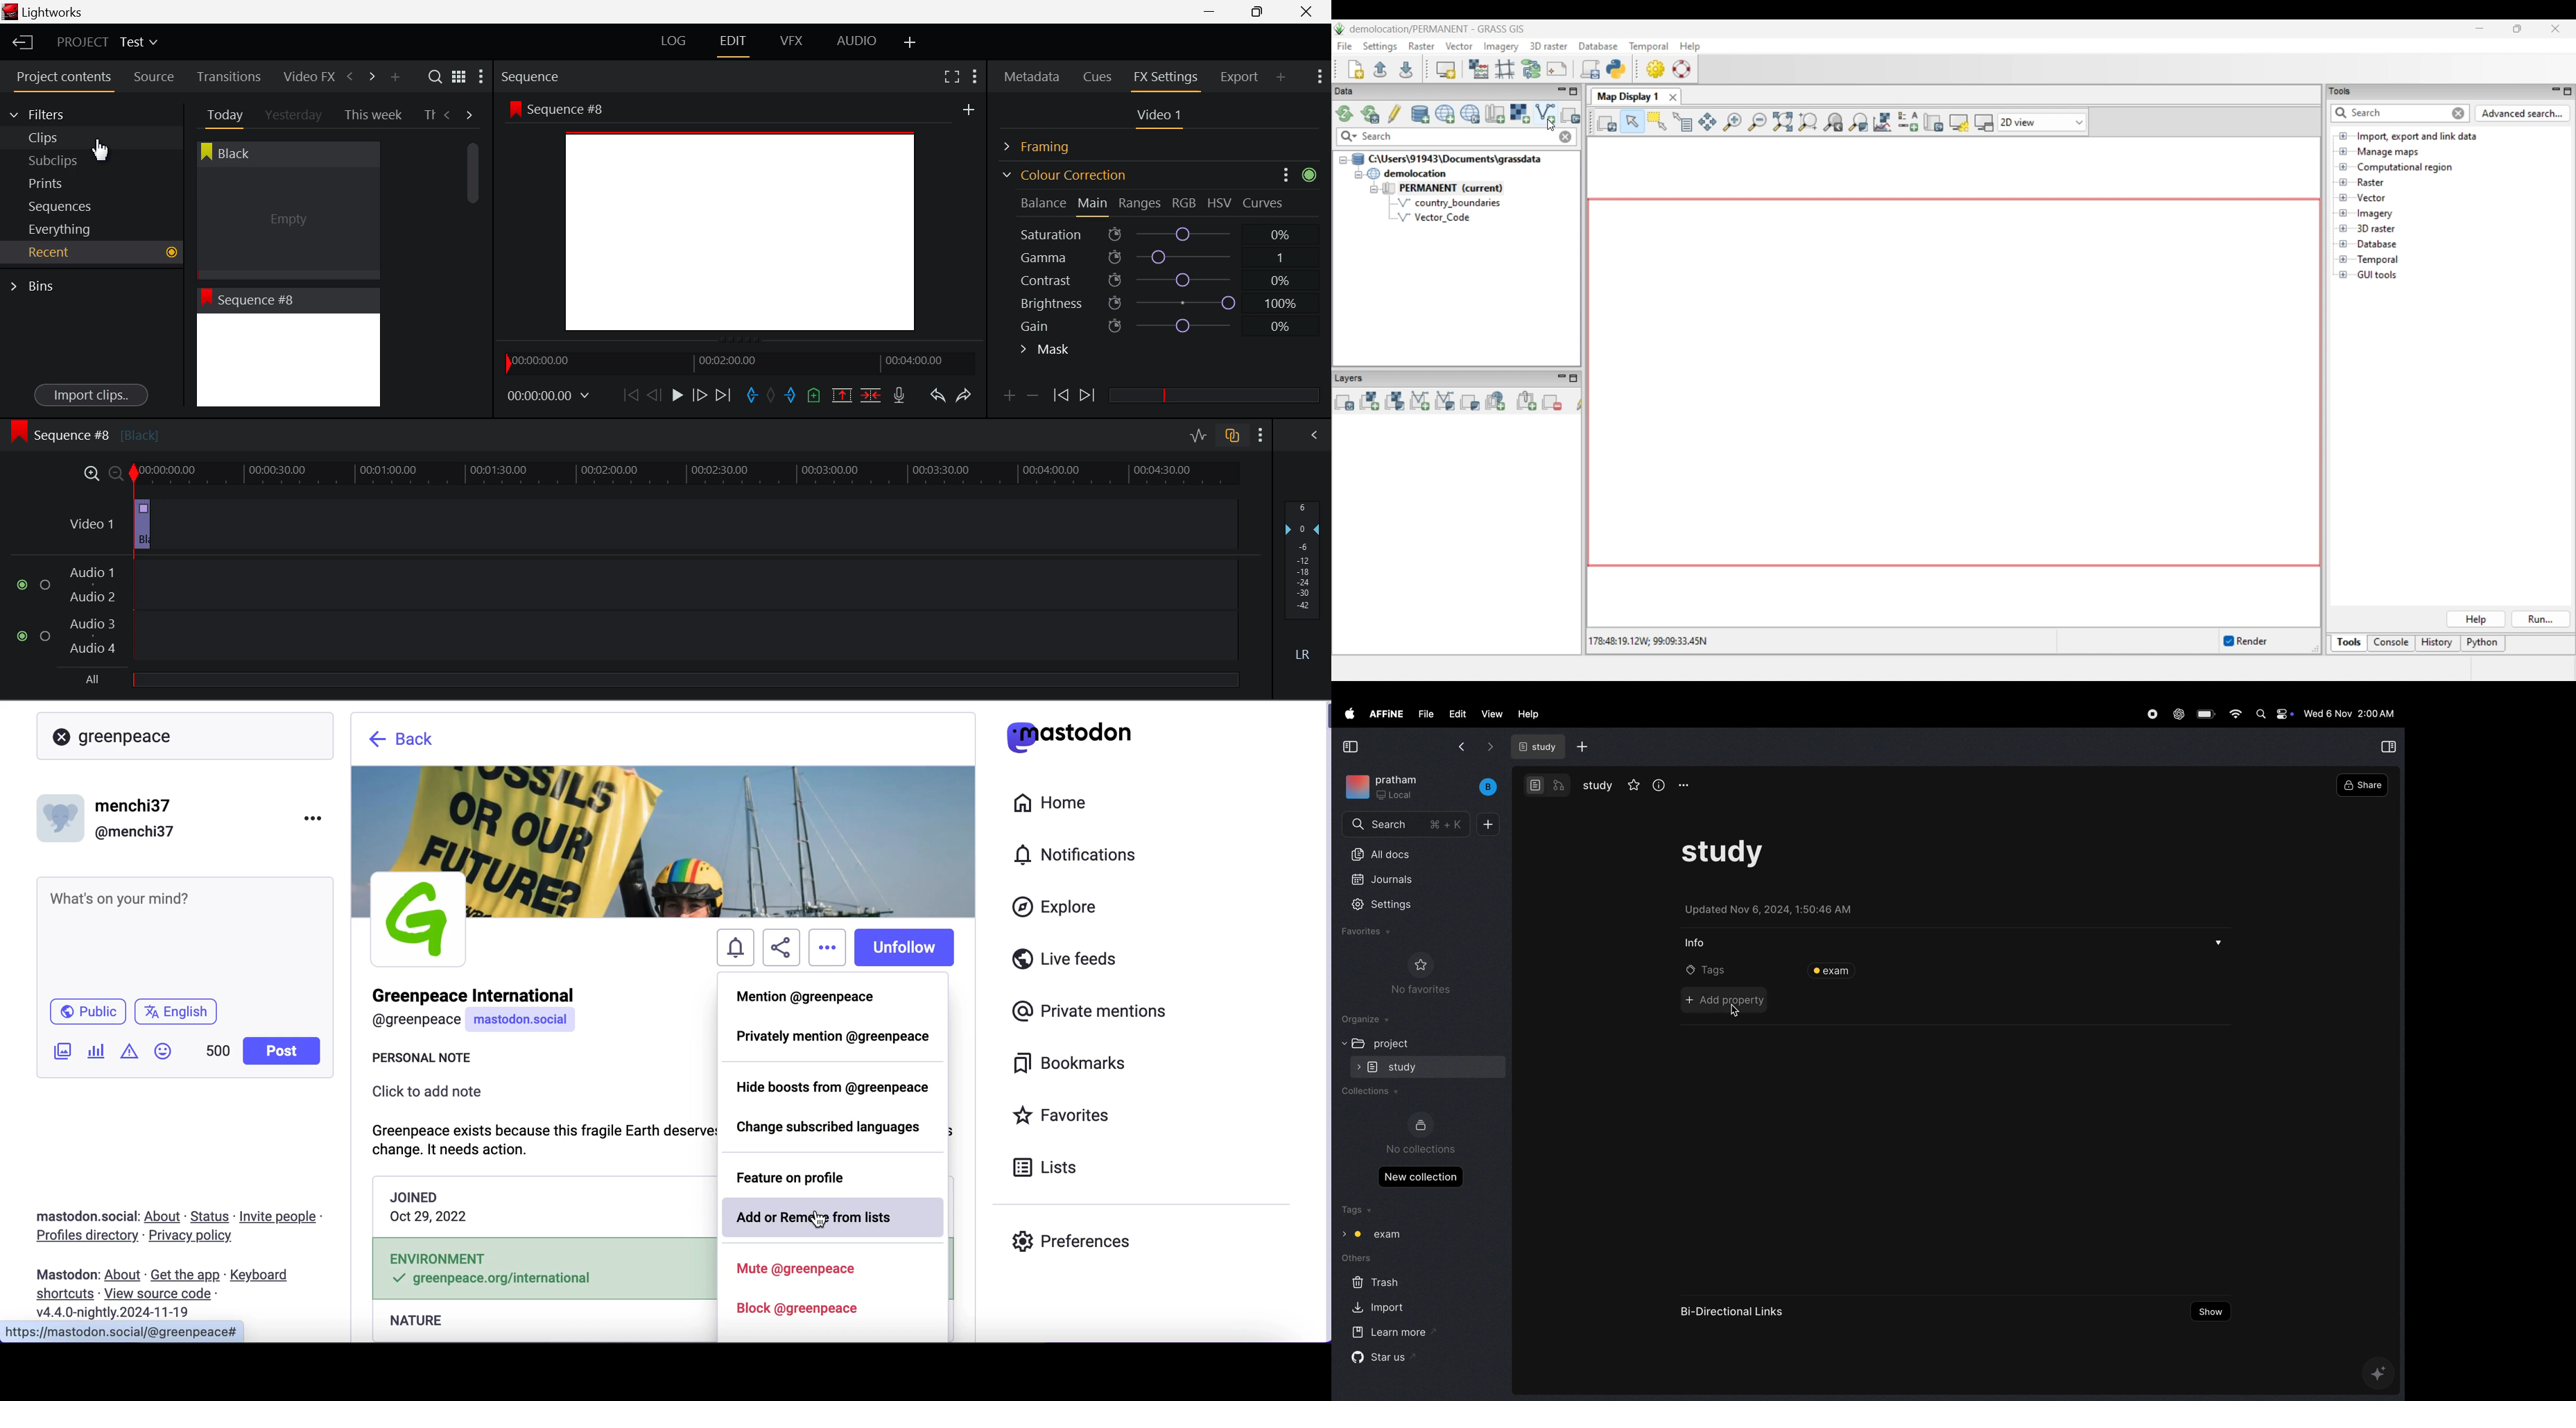  I want to click on change subscribed languages, so click(835, 1130).